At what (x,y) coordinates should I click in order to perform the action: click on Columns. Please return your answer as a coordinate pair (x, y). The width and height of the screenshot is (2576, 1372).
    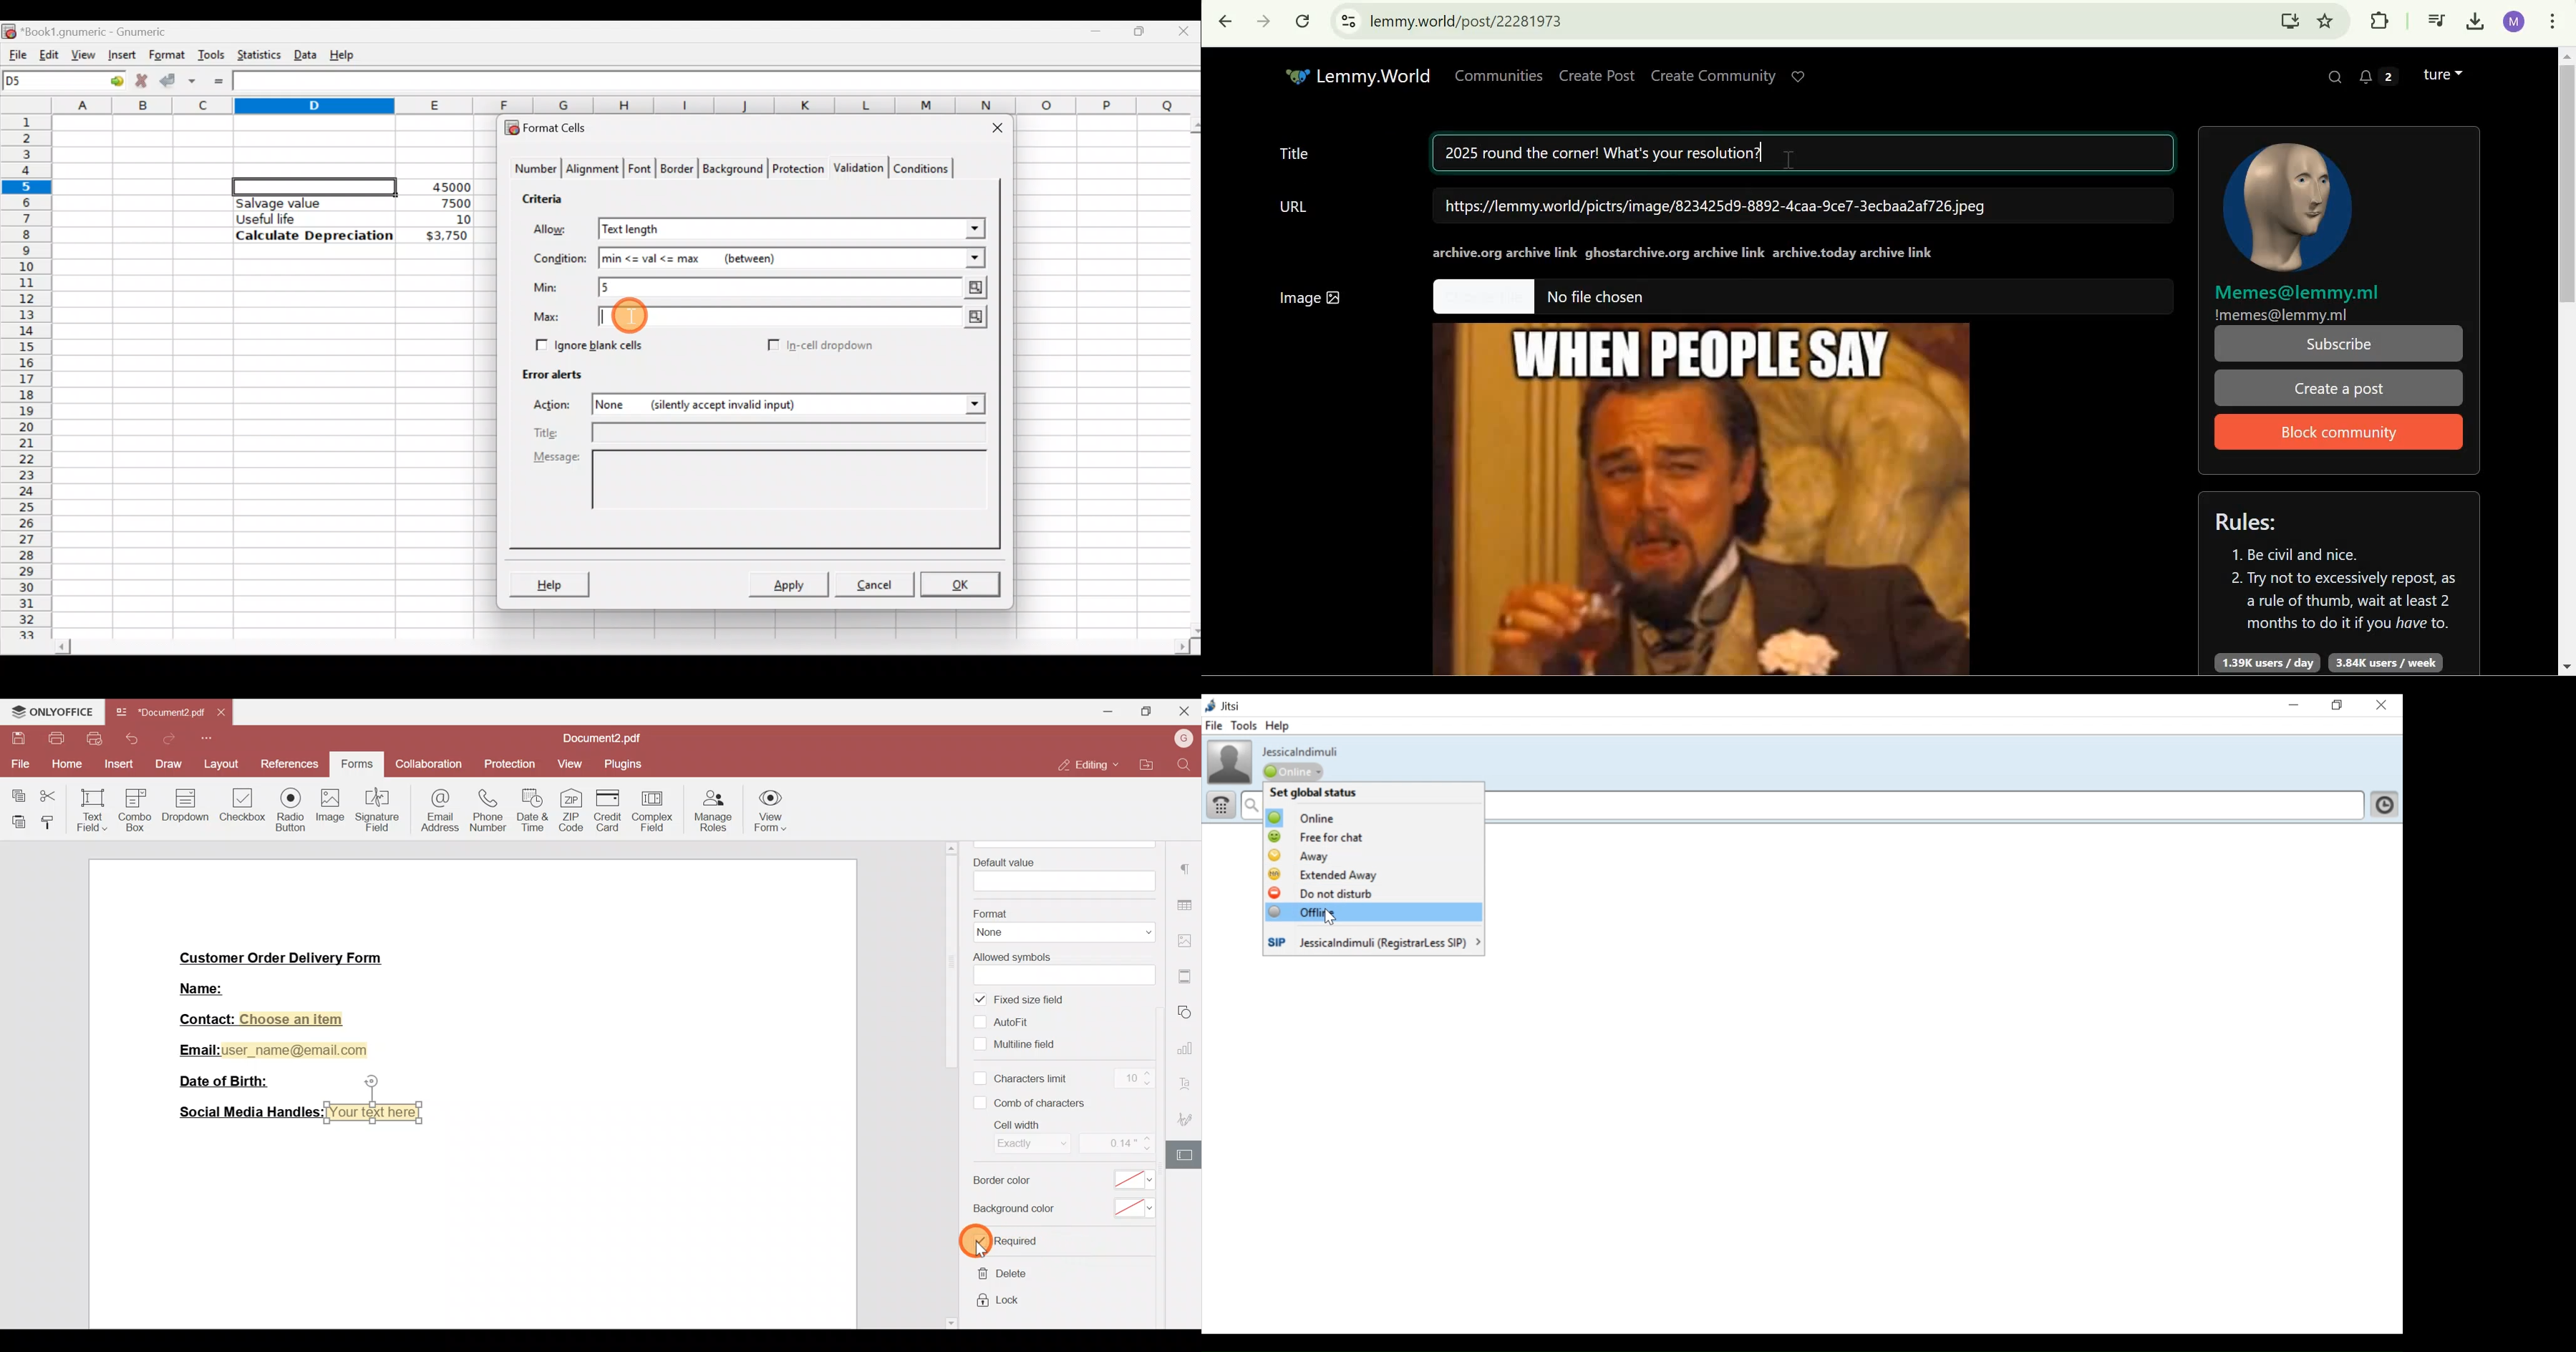
    Looking at the image, I should click on (628, 106).